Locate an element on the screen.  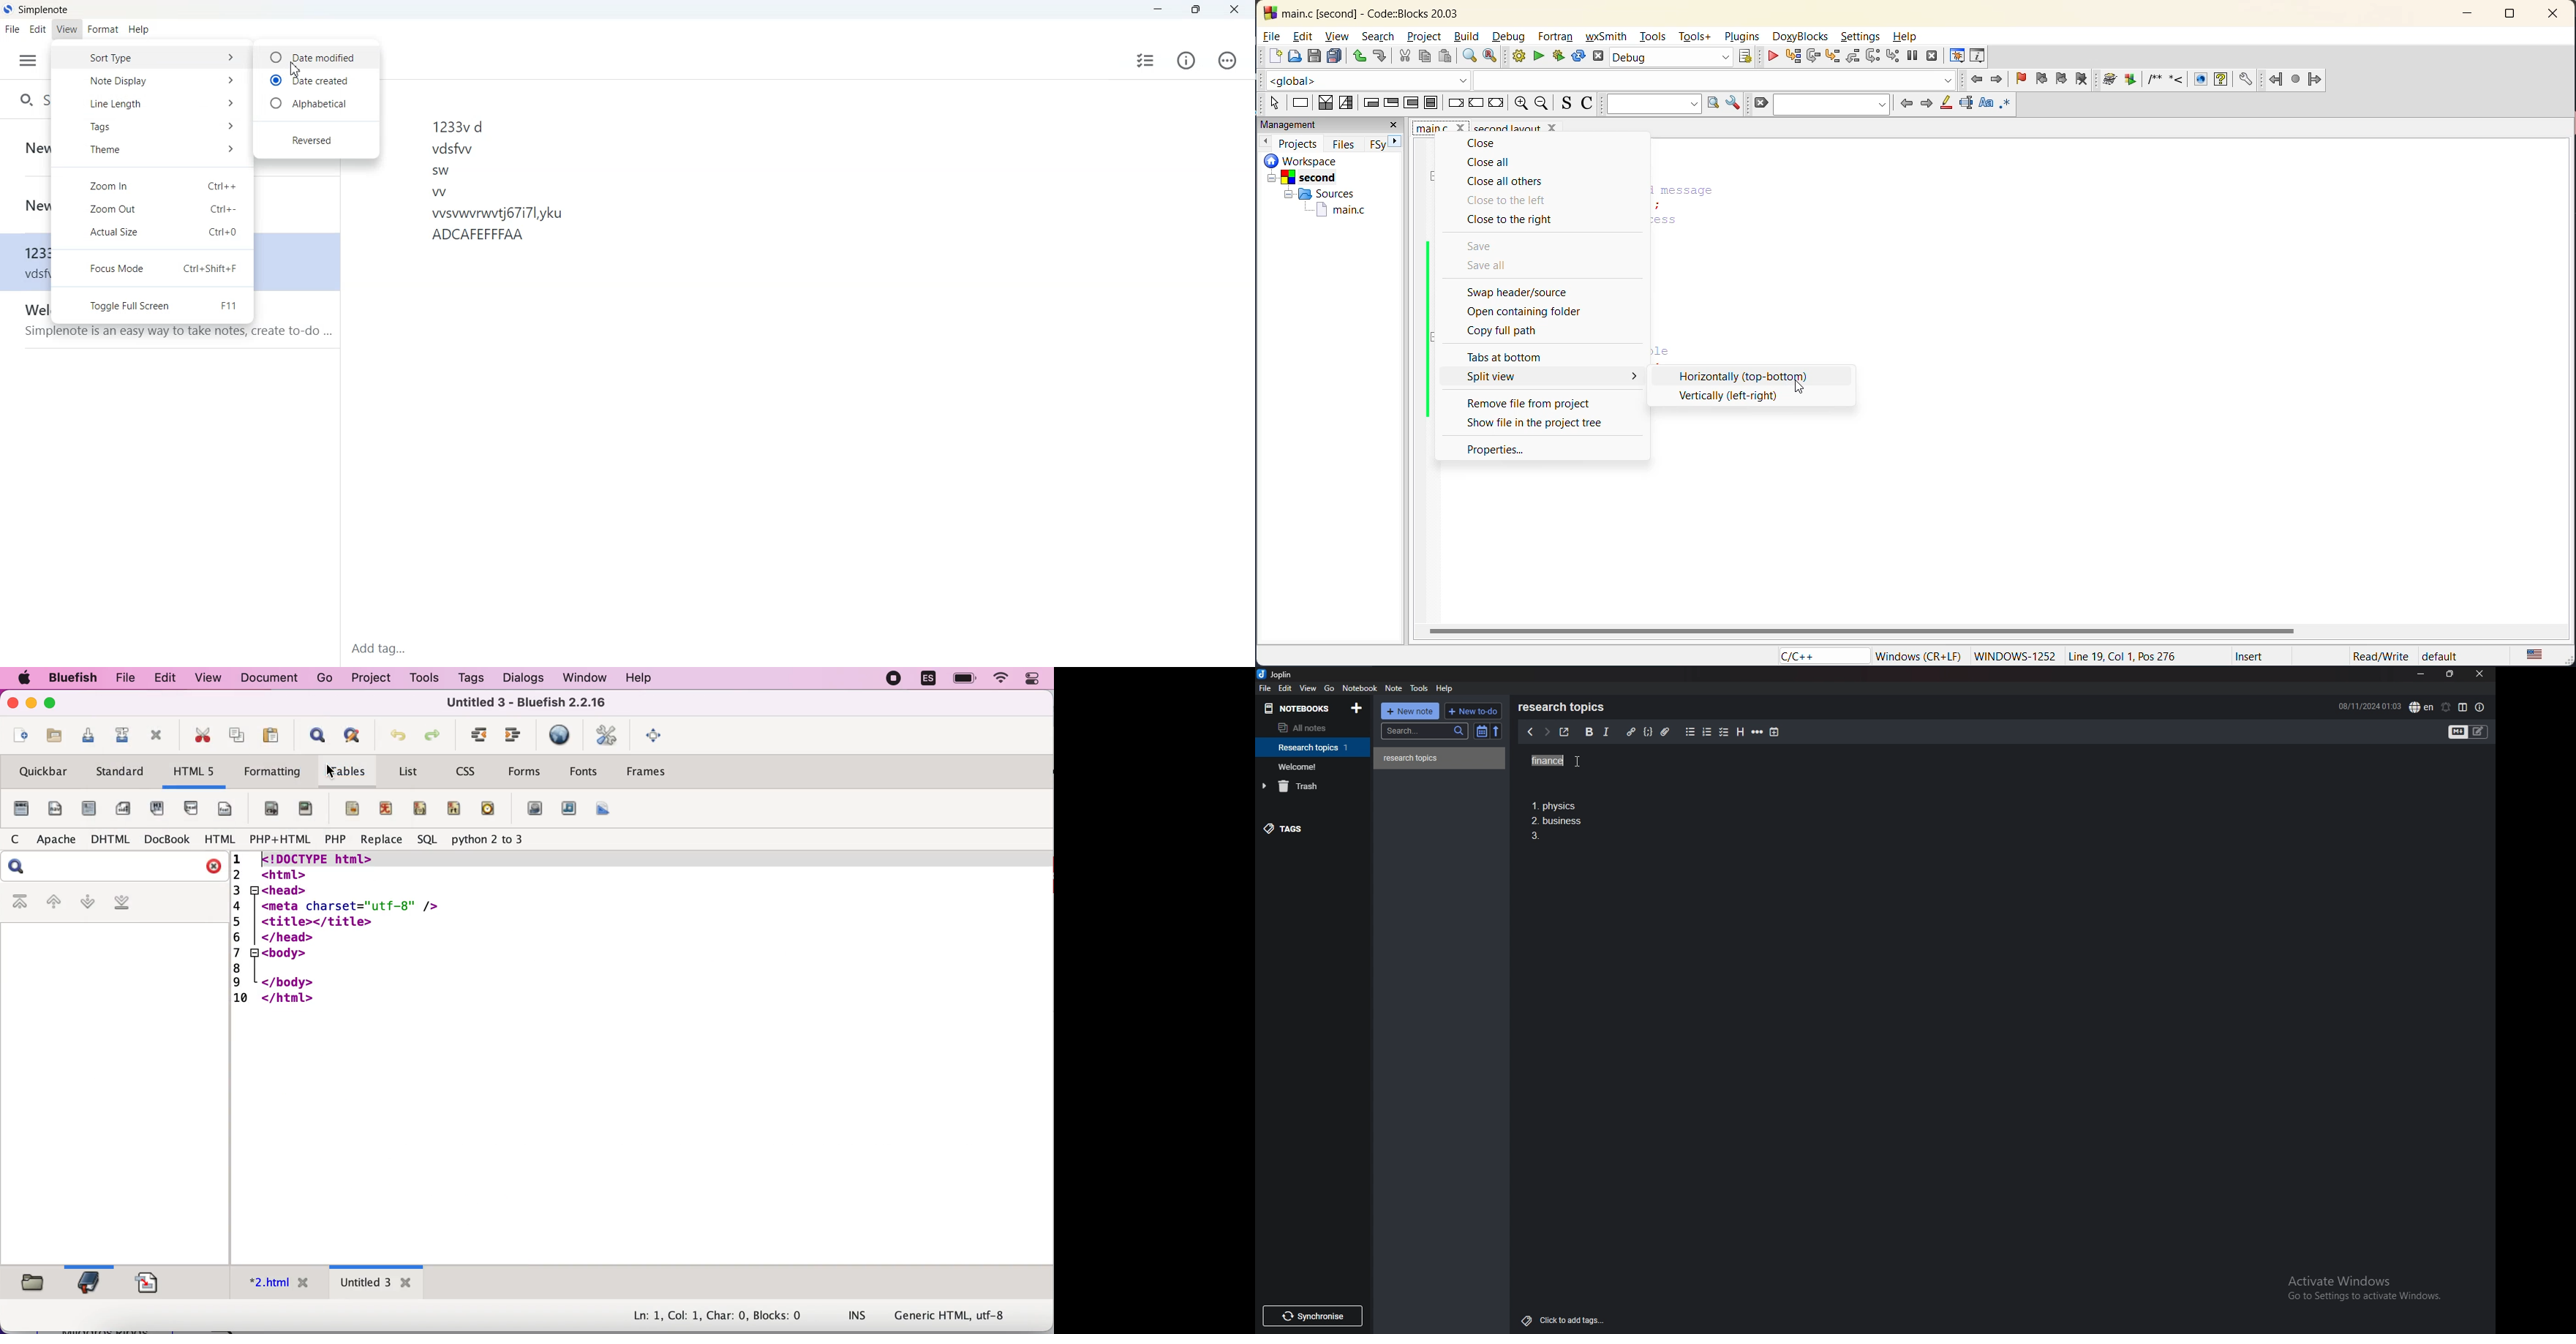
Synchronise is located at coordinates (1315, 1315).